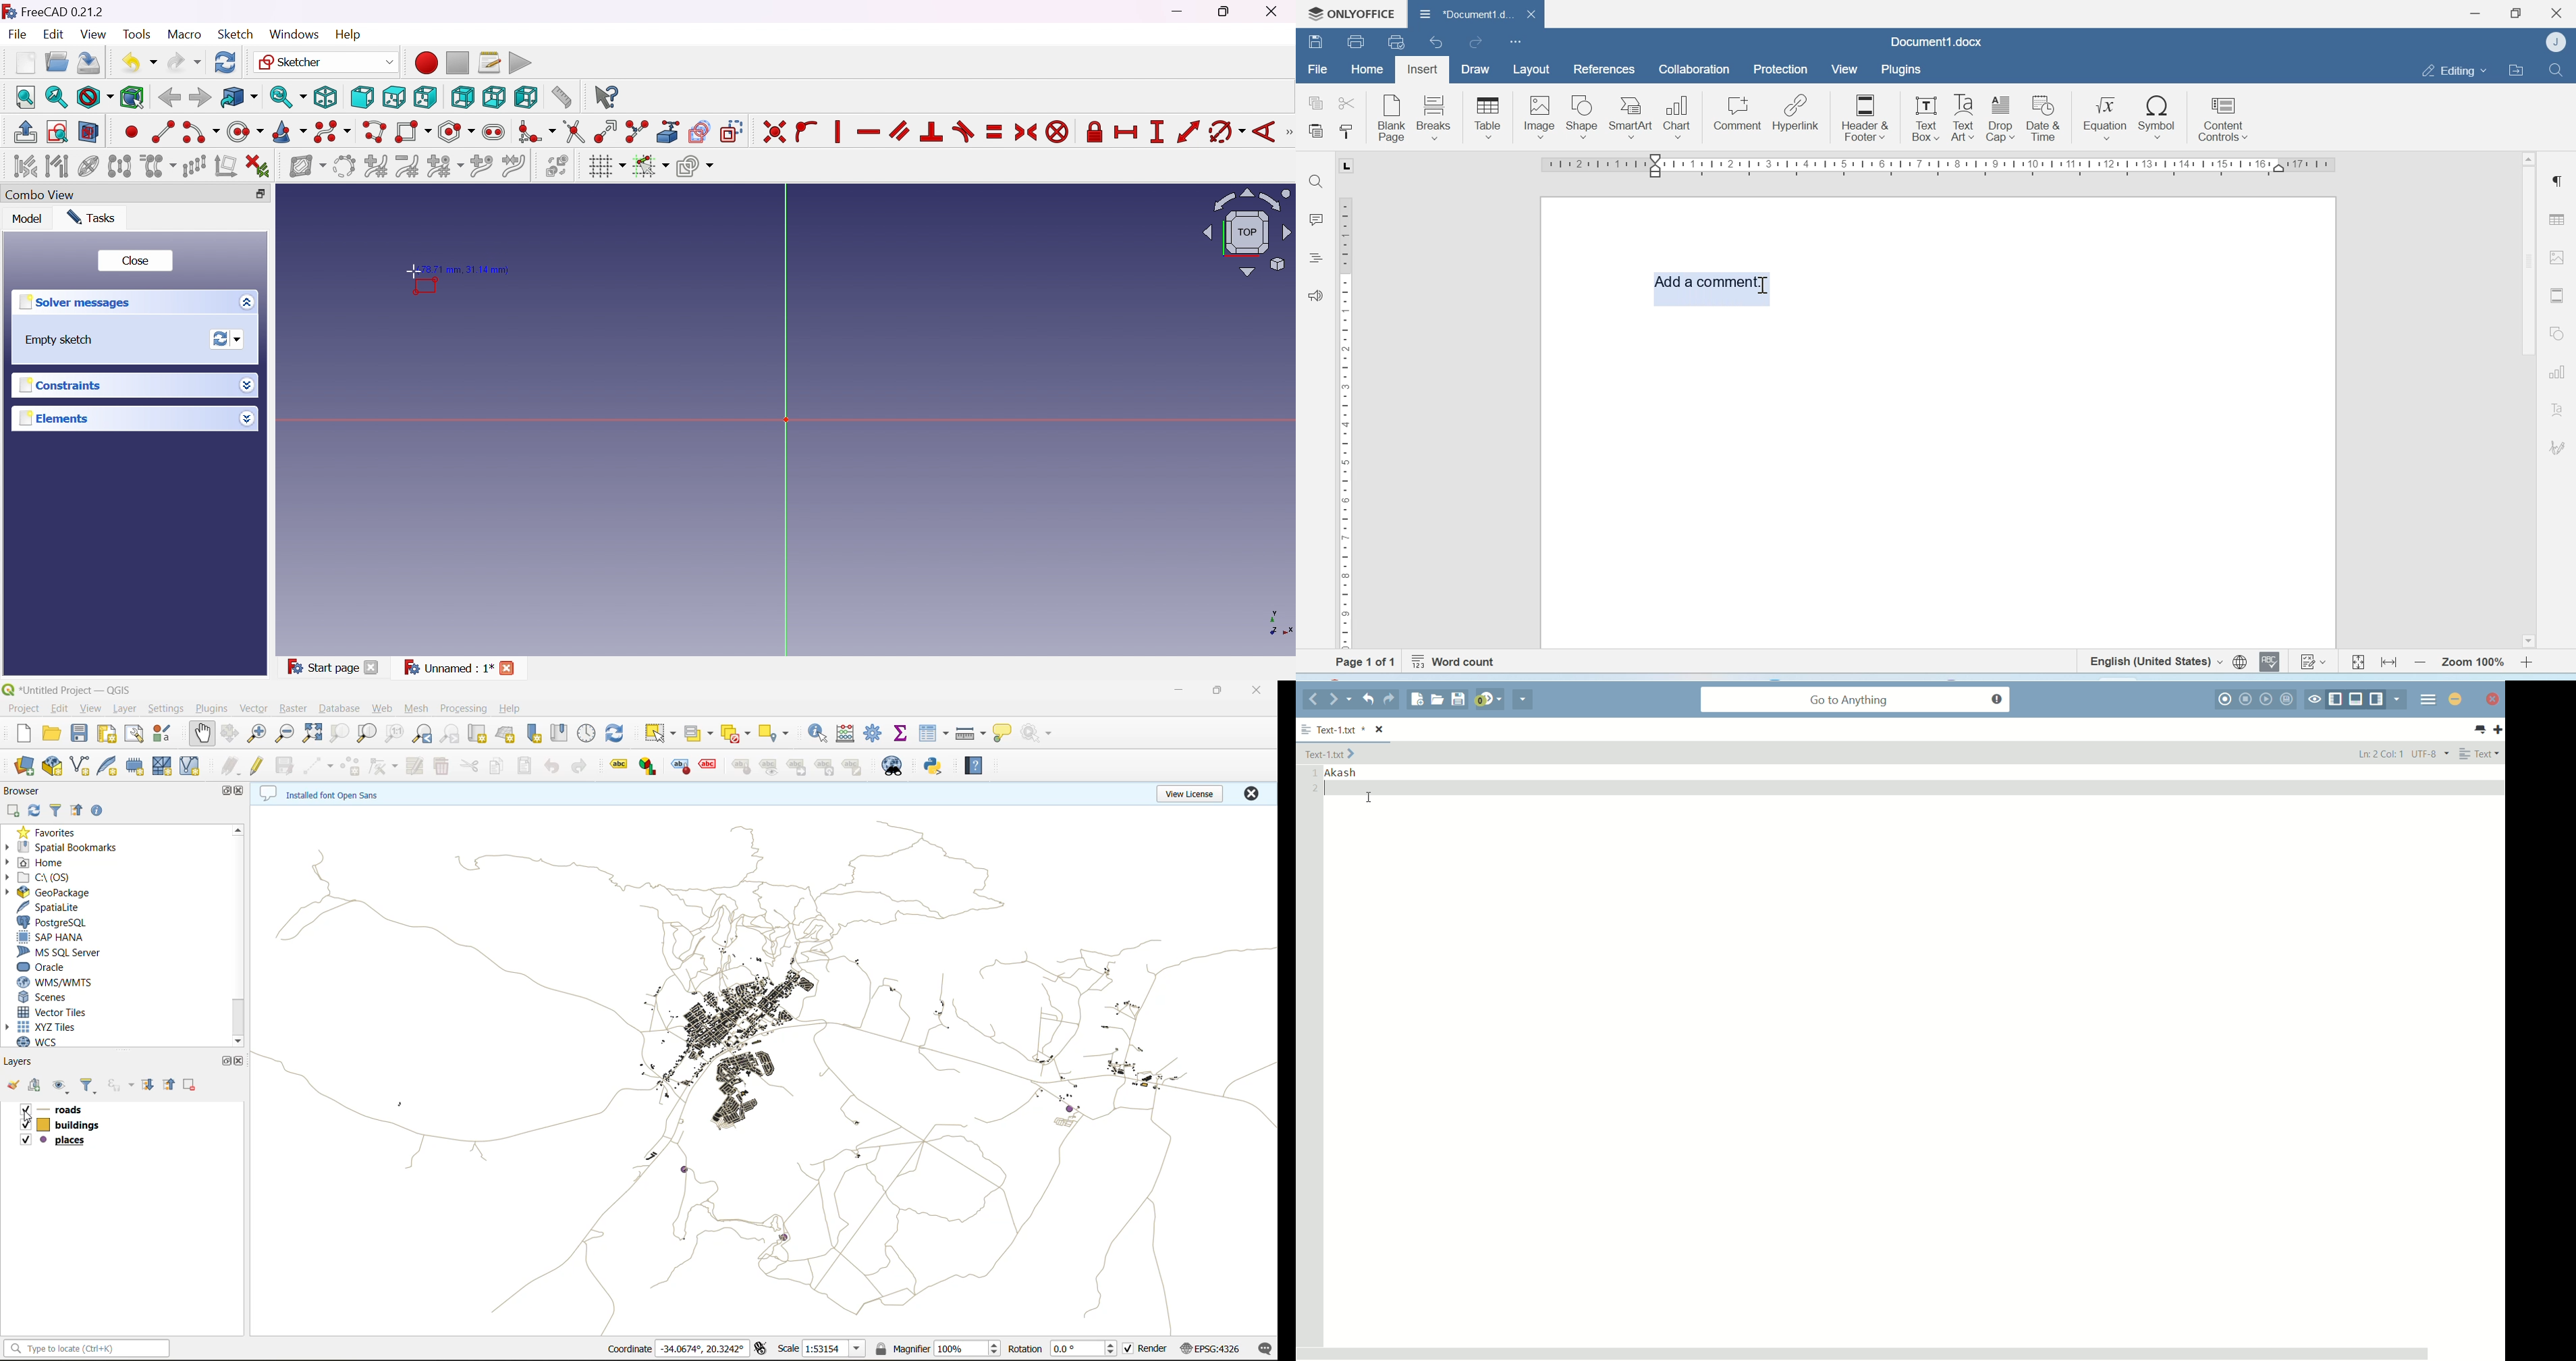  What do you see at coordinates (481, 165) in the screenshot?
I see `Insert knot` at bounding box center [481, 165].